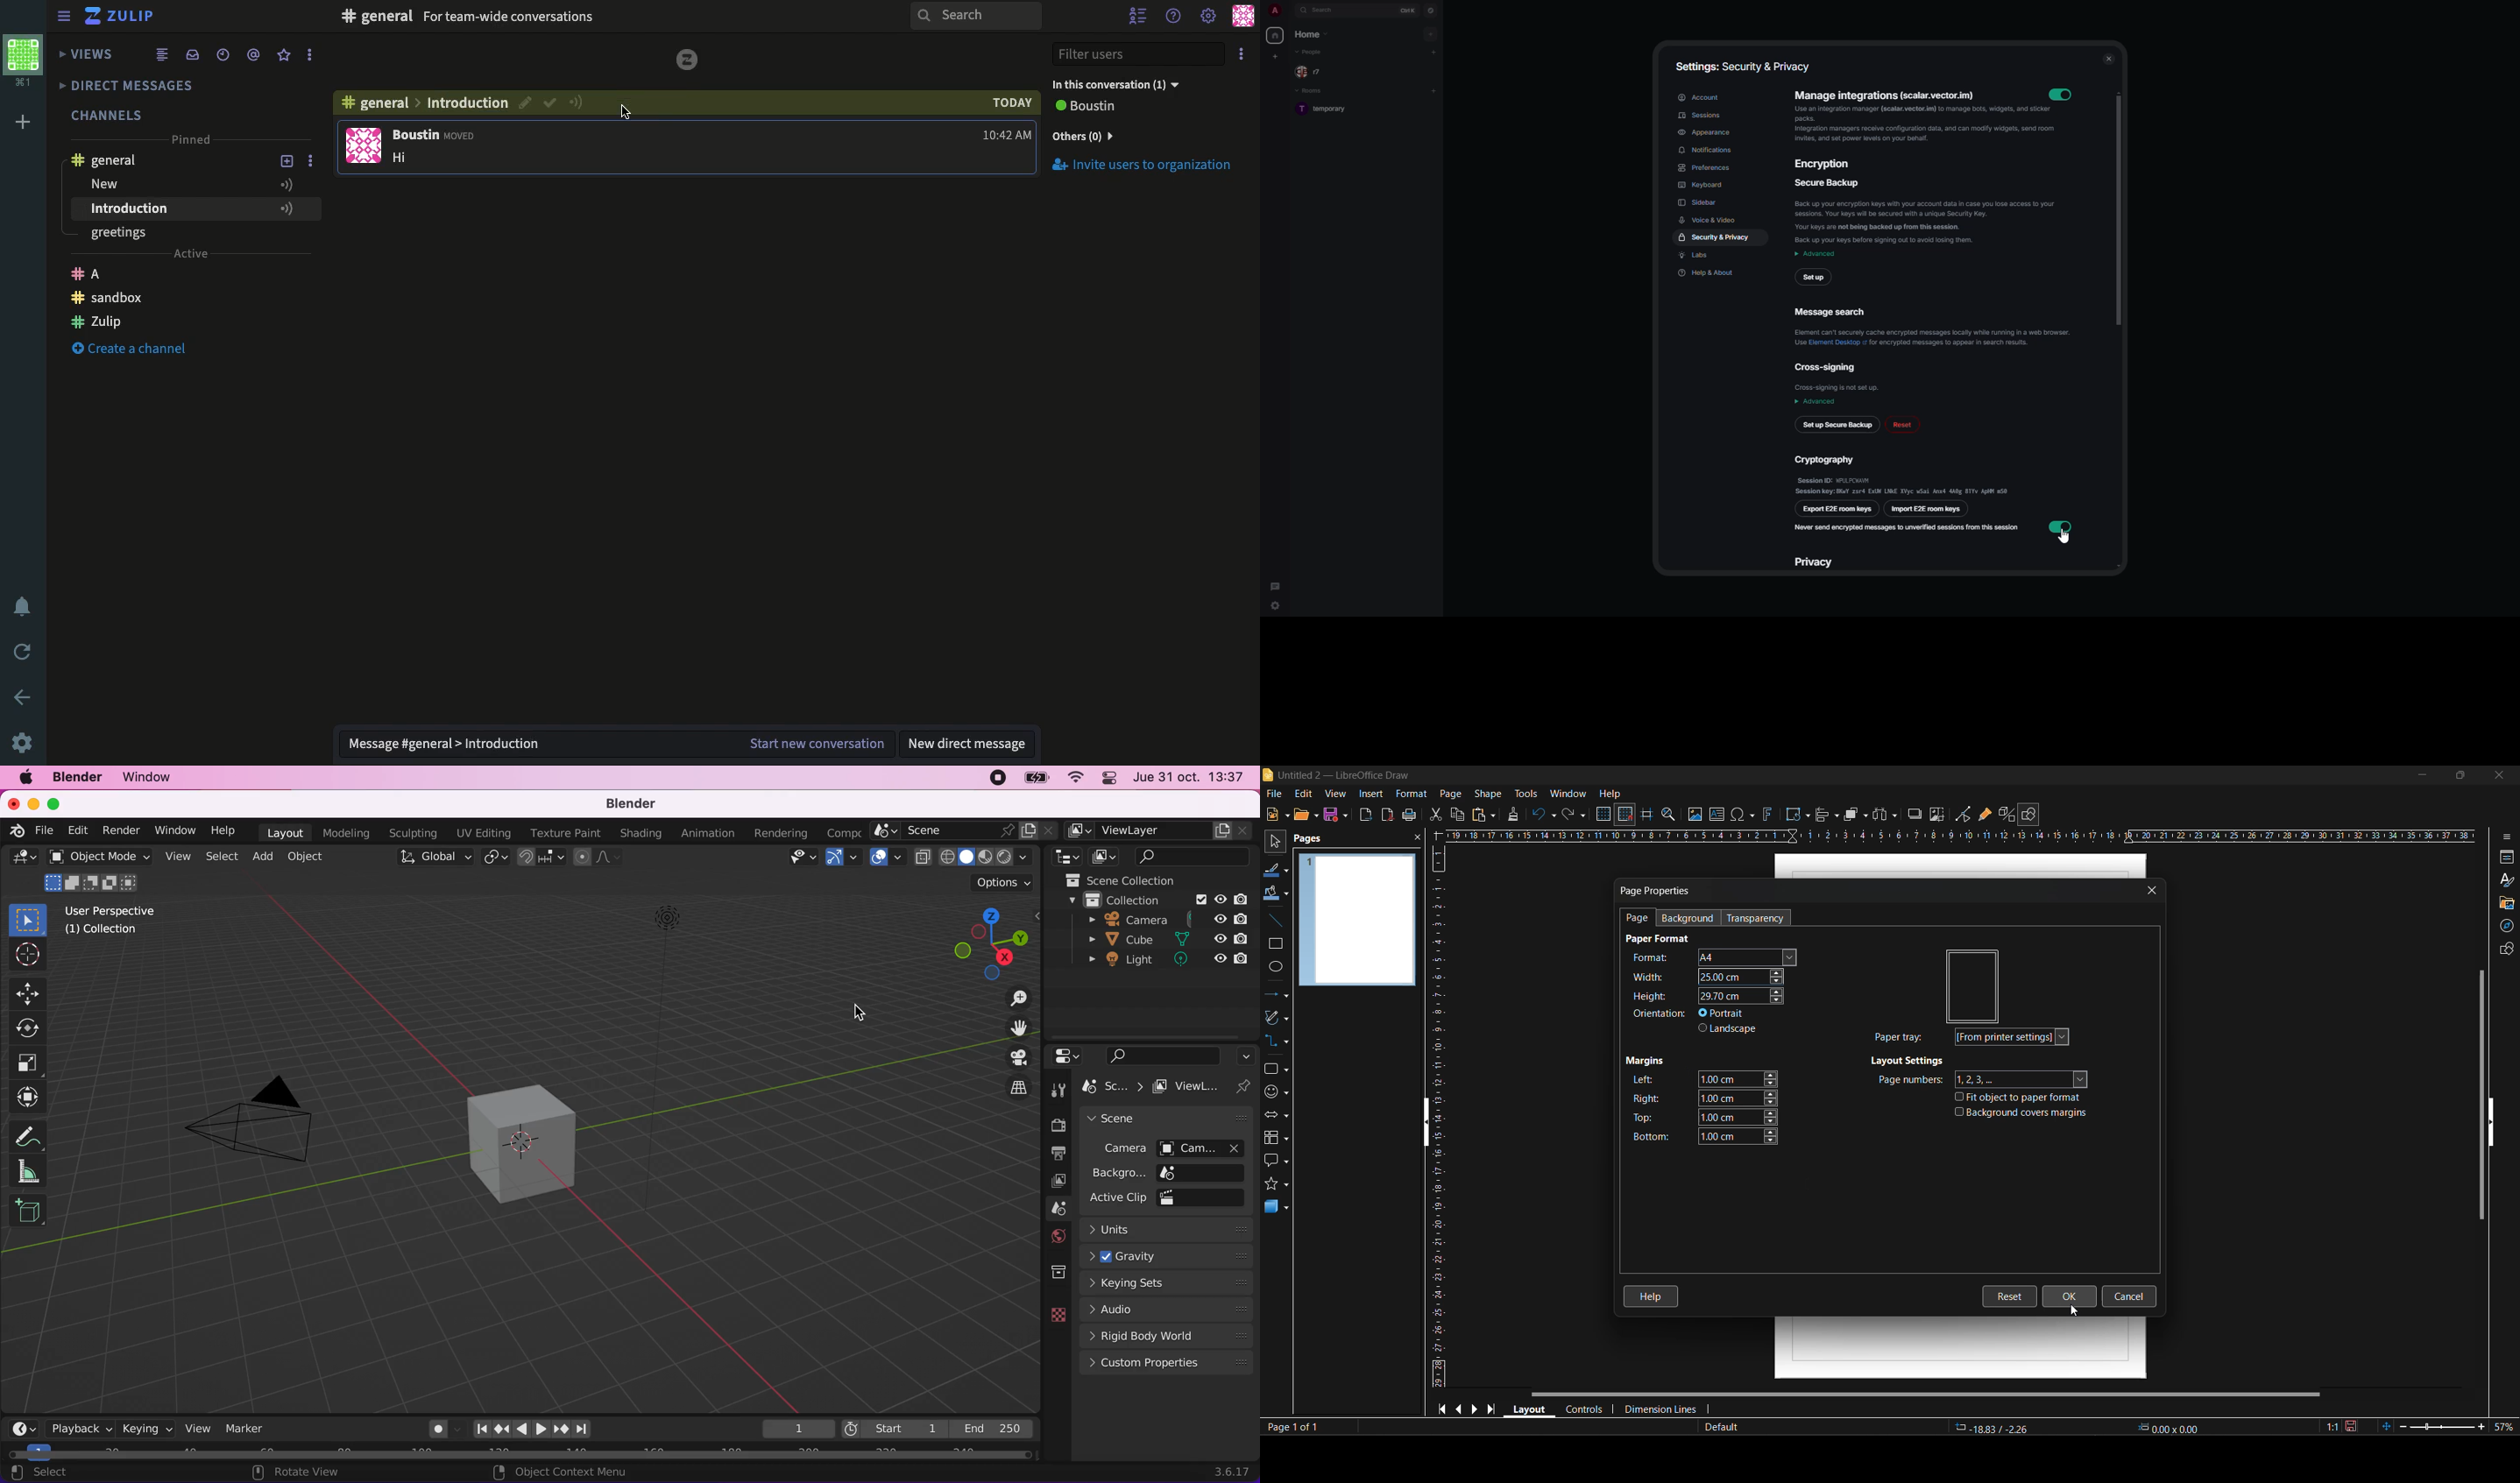 Image resolution: width=2520 pixels, height=1484 pixels. What do you see at coordinates (22, 696) in the screenshot?
I see `Back` at bounding box center [22, 696].